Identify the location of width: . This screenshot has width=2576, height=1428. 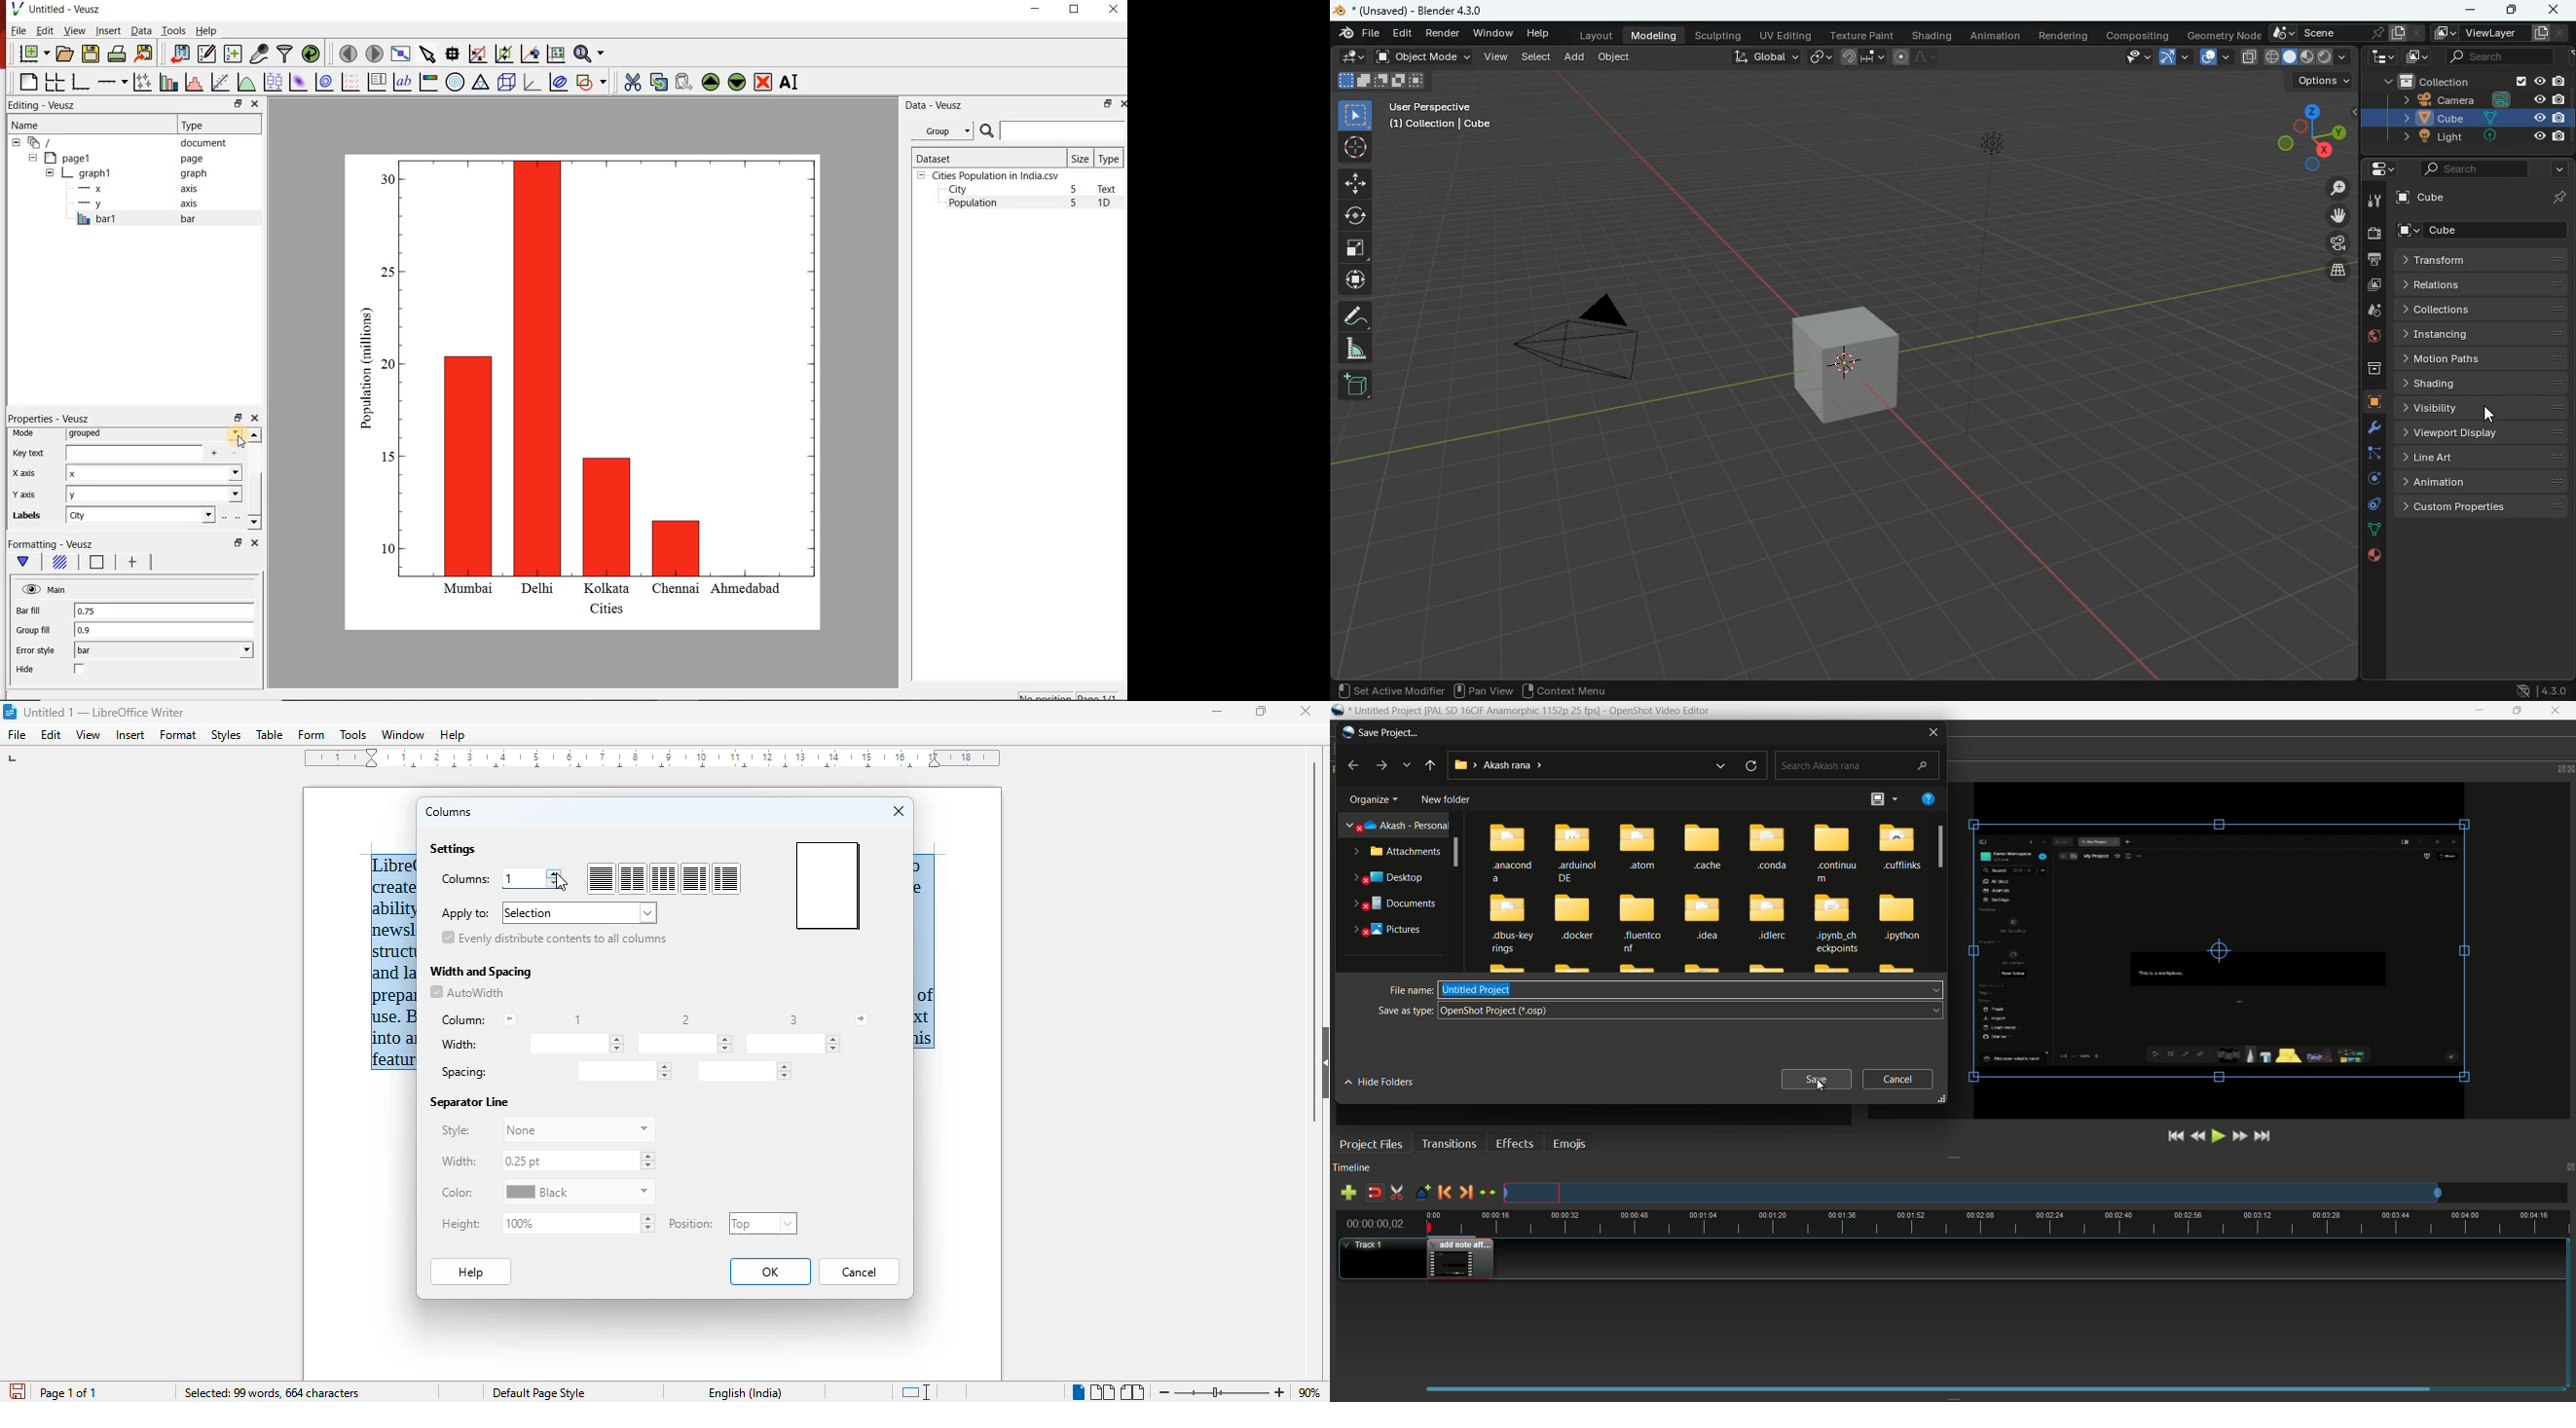
(459, 1162).